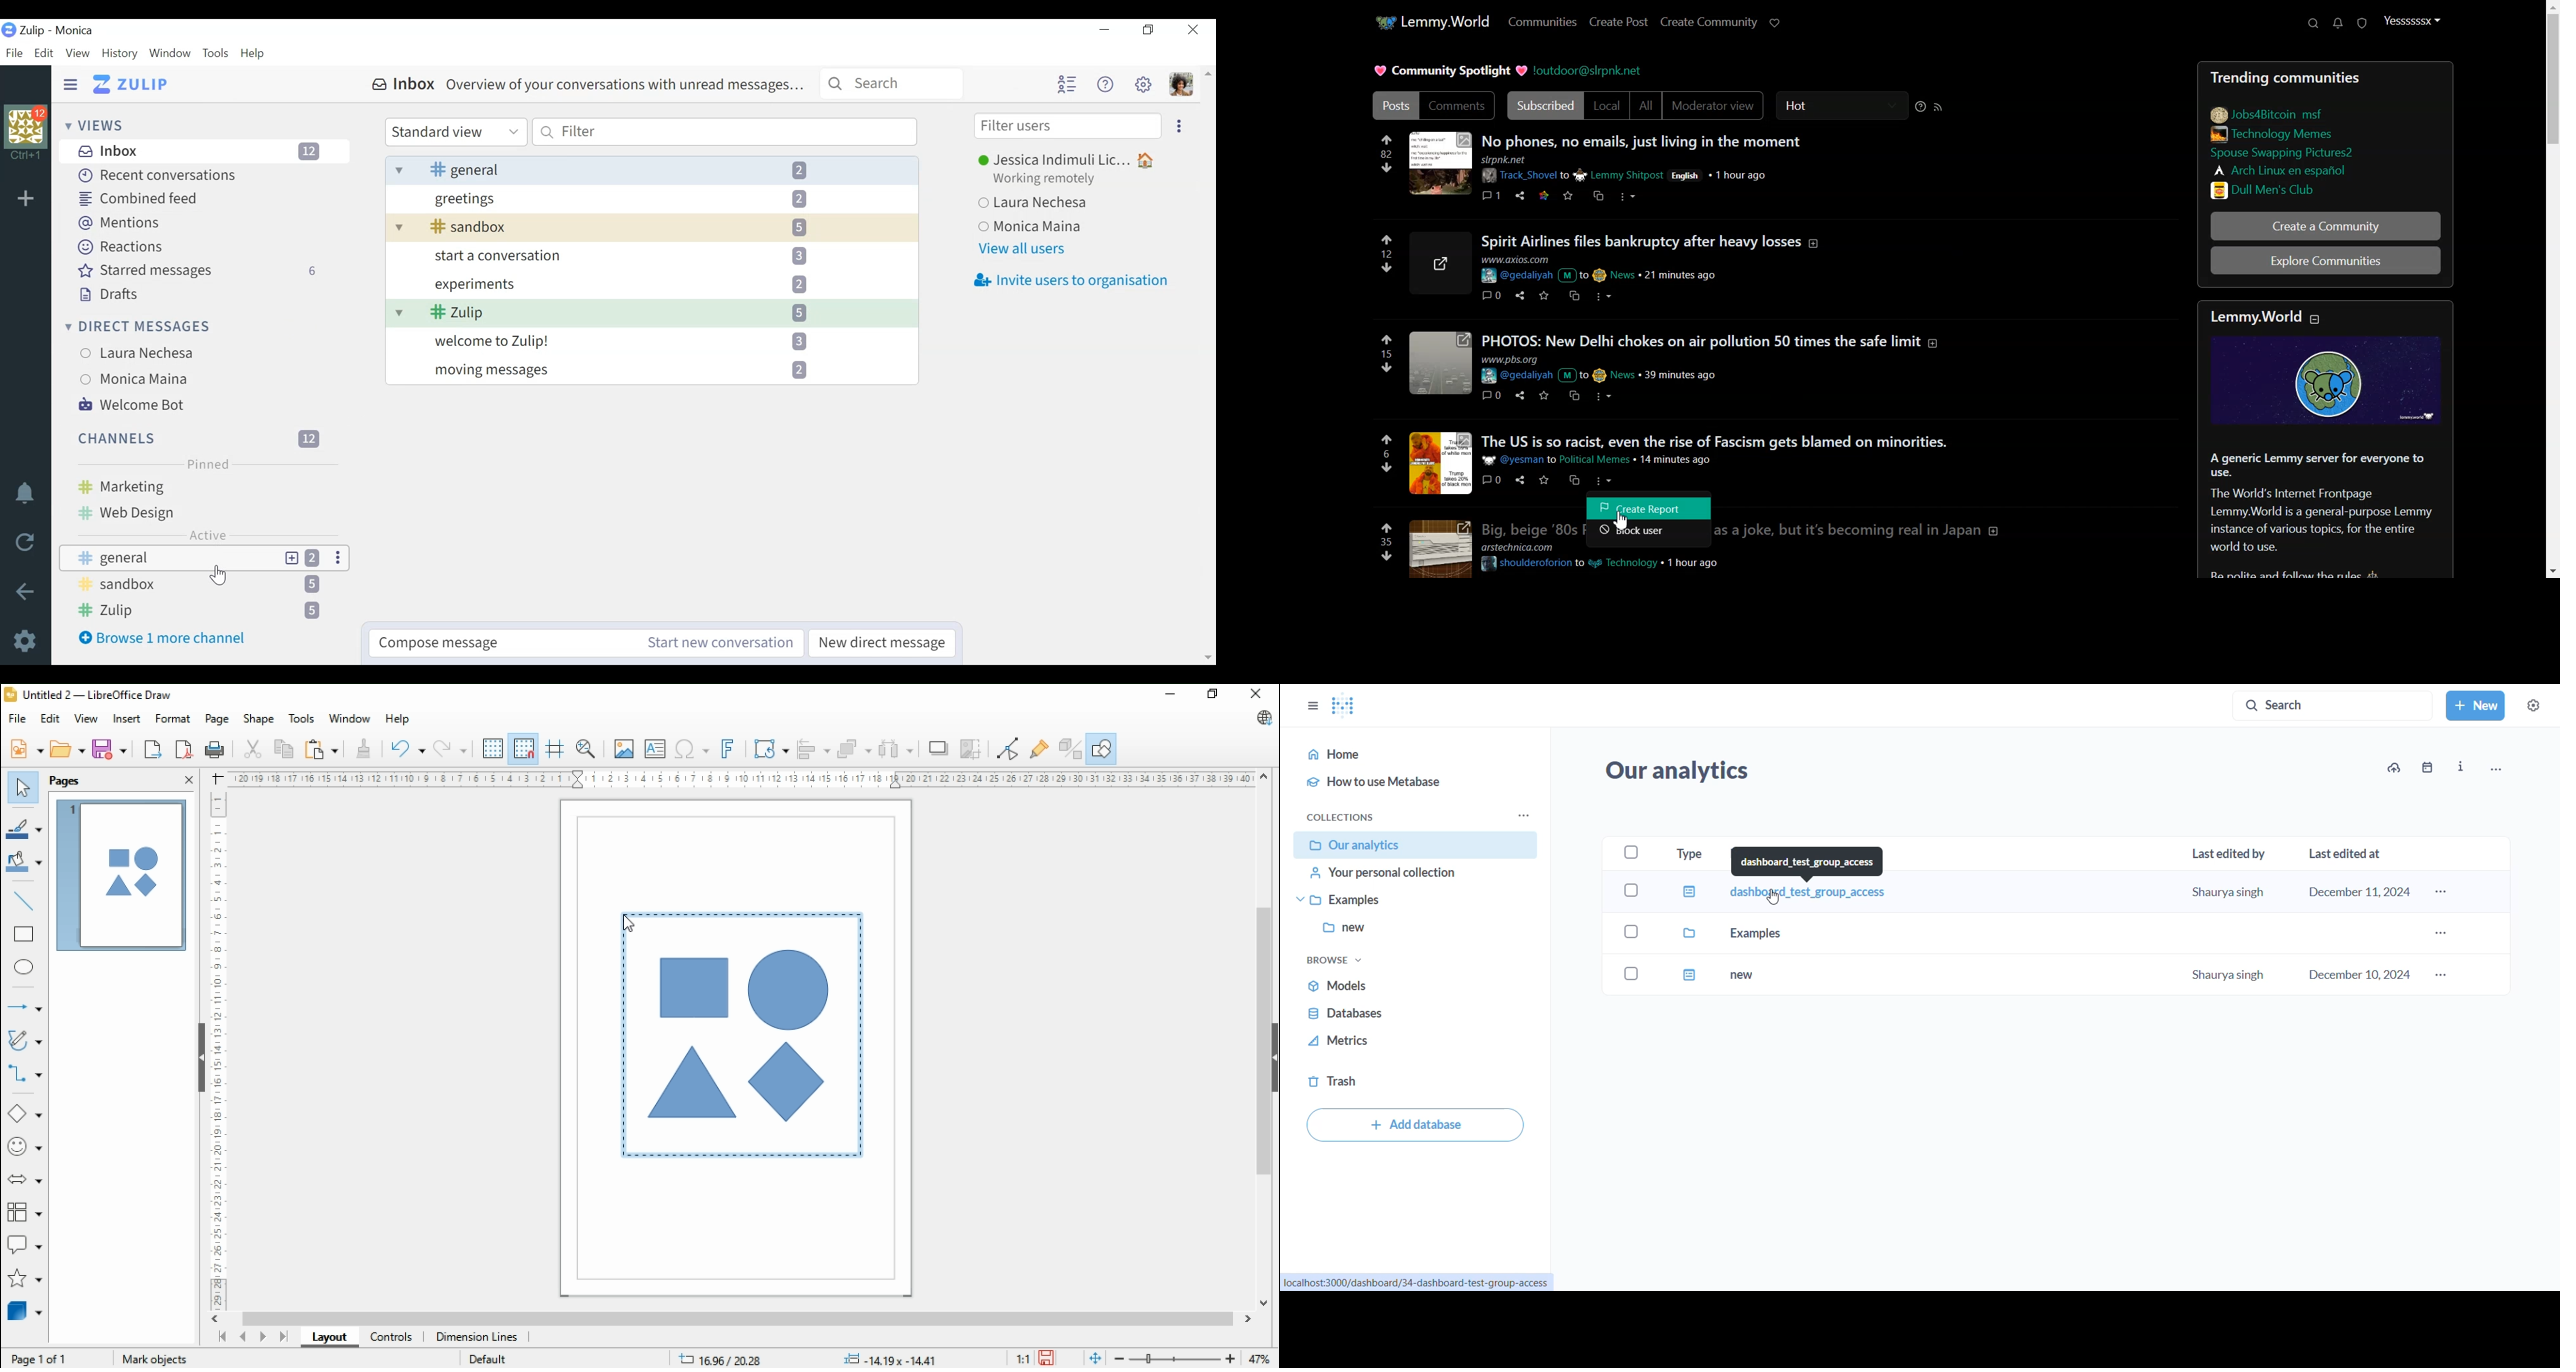 Image resolution: width=2576 pixels, height=1372 pixels. I want to click on help, so click(397, 720).